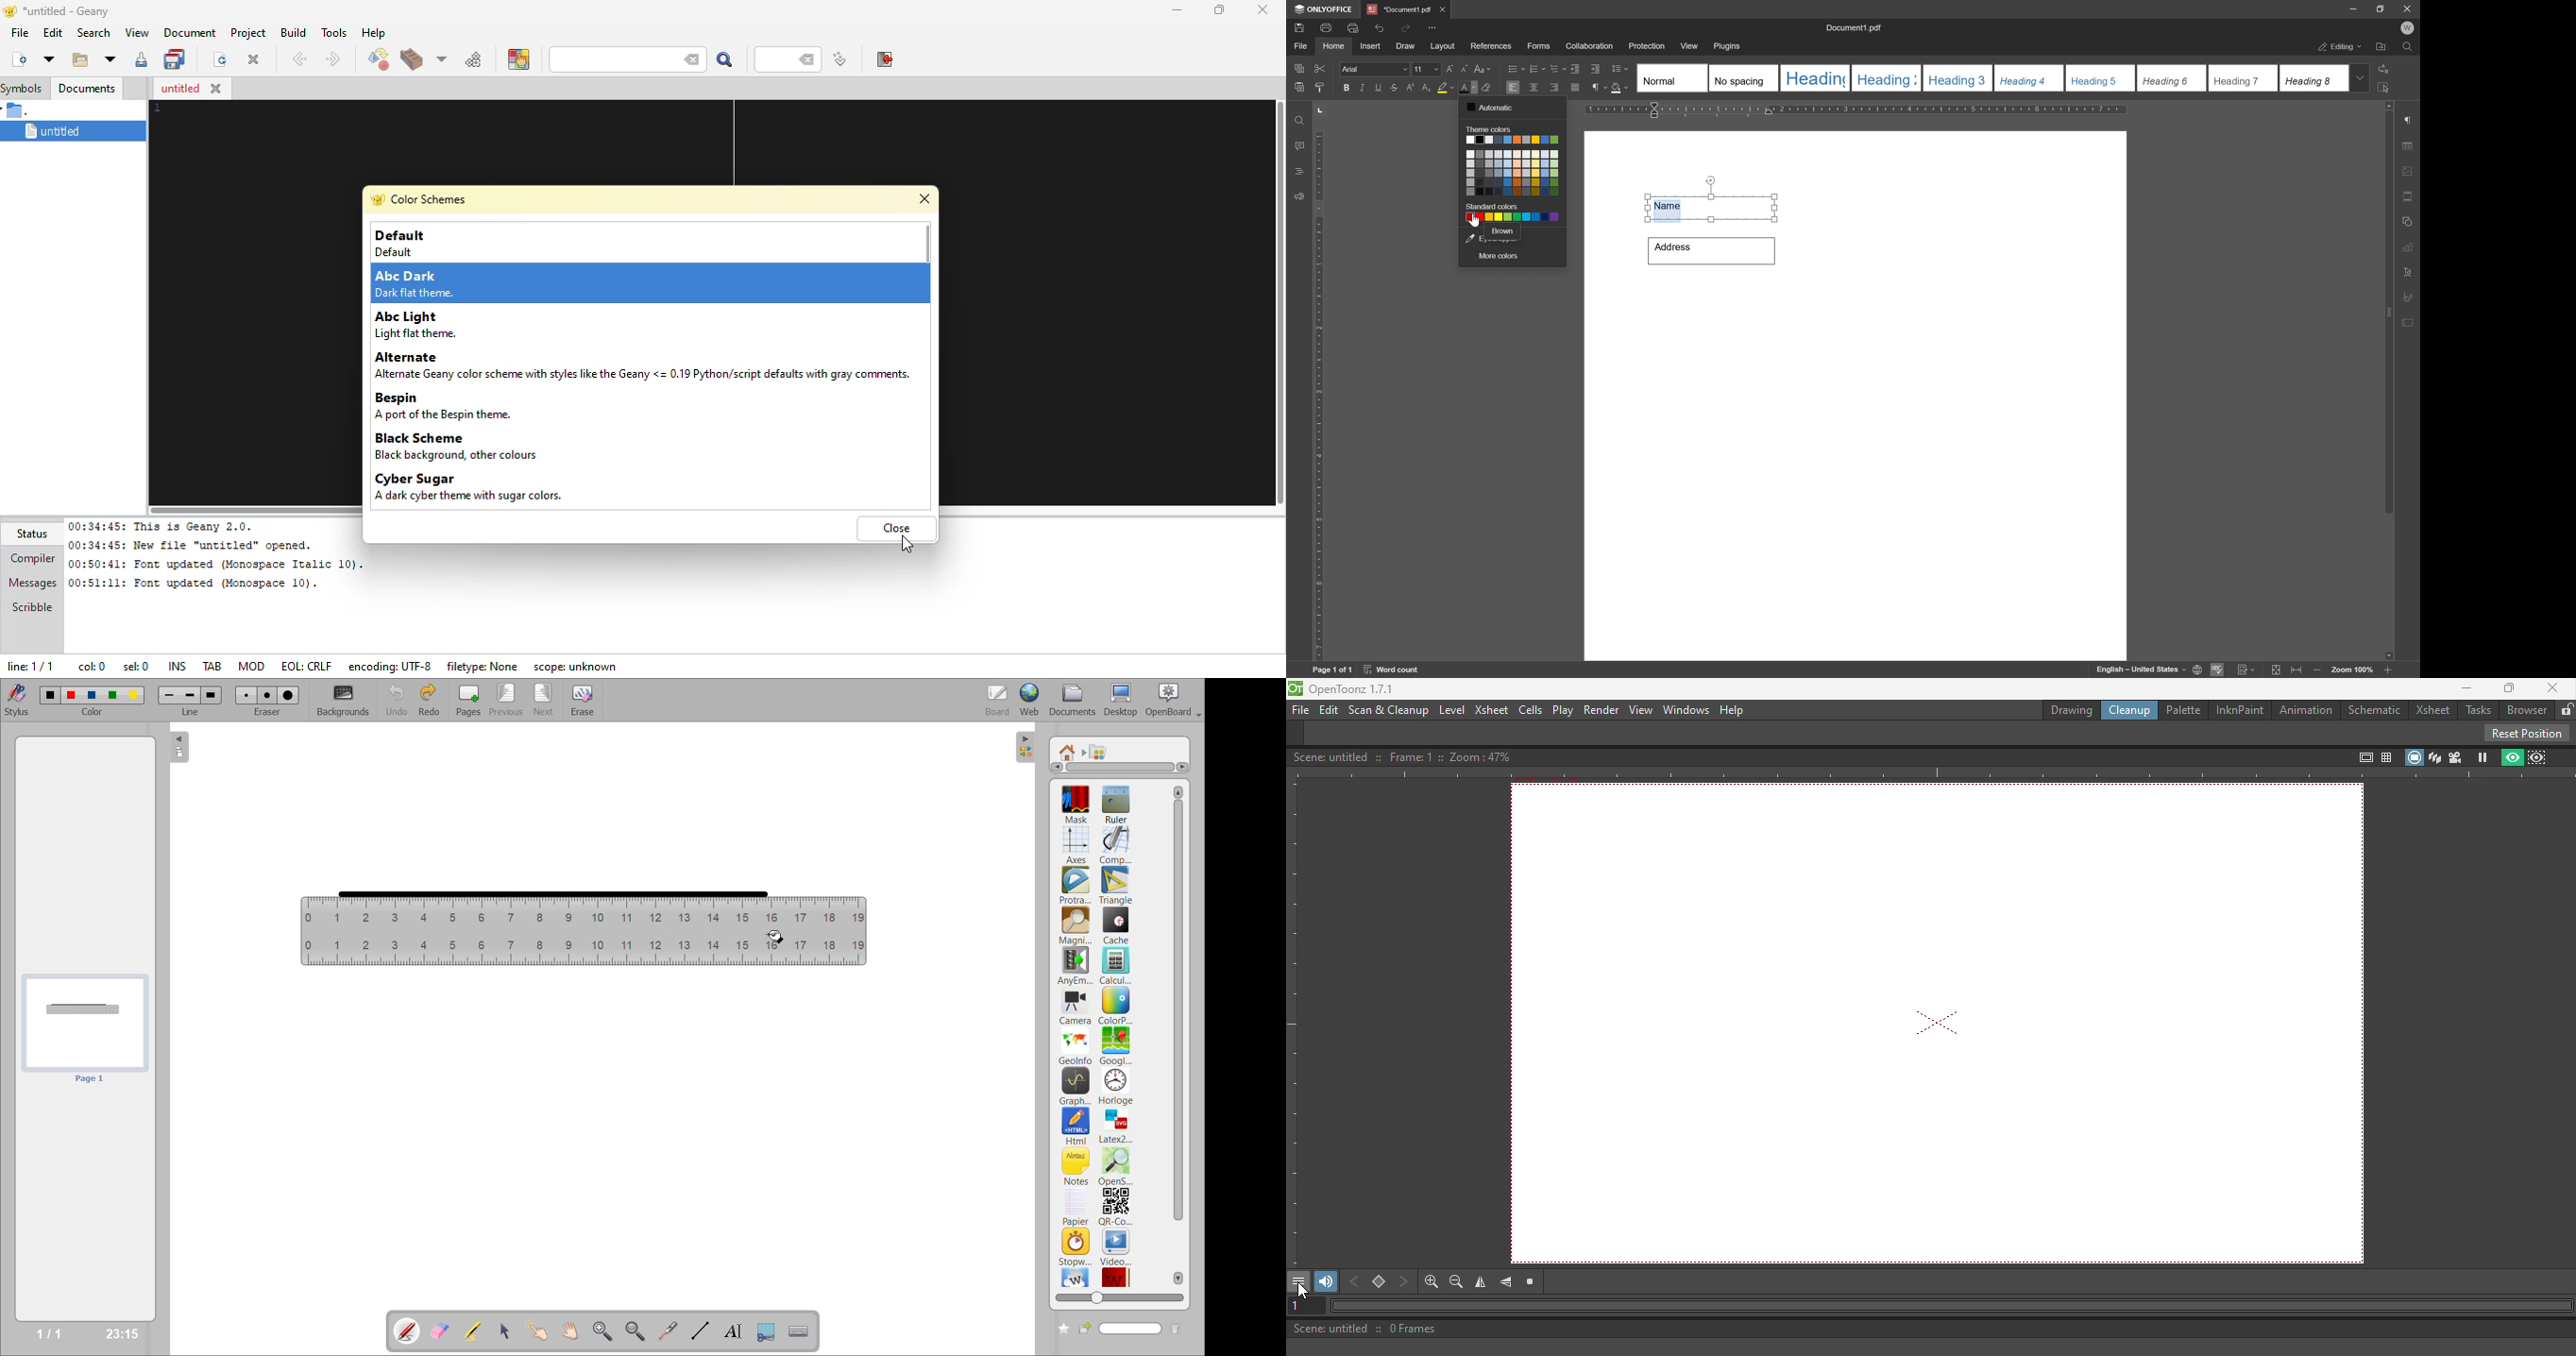 Image resolution: width=2576 pixels, height=1372 pixels. Describe the element at coordinates (1444, 7) in the screenshot. I see `close` at that location.